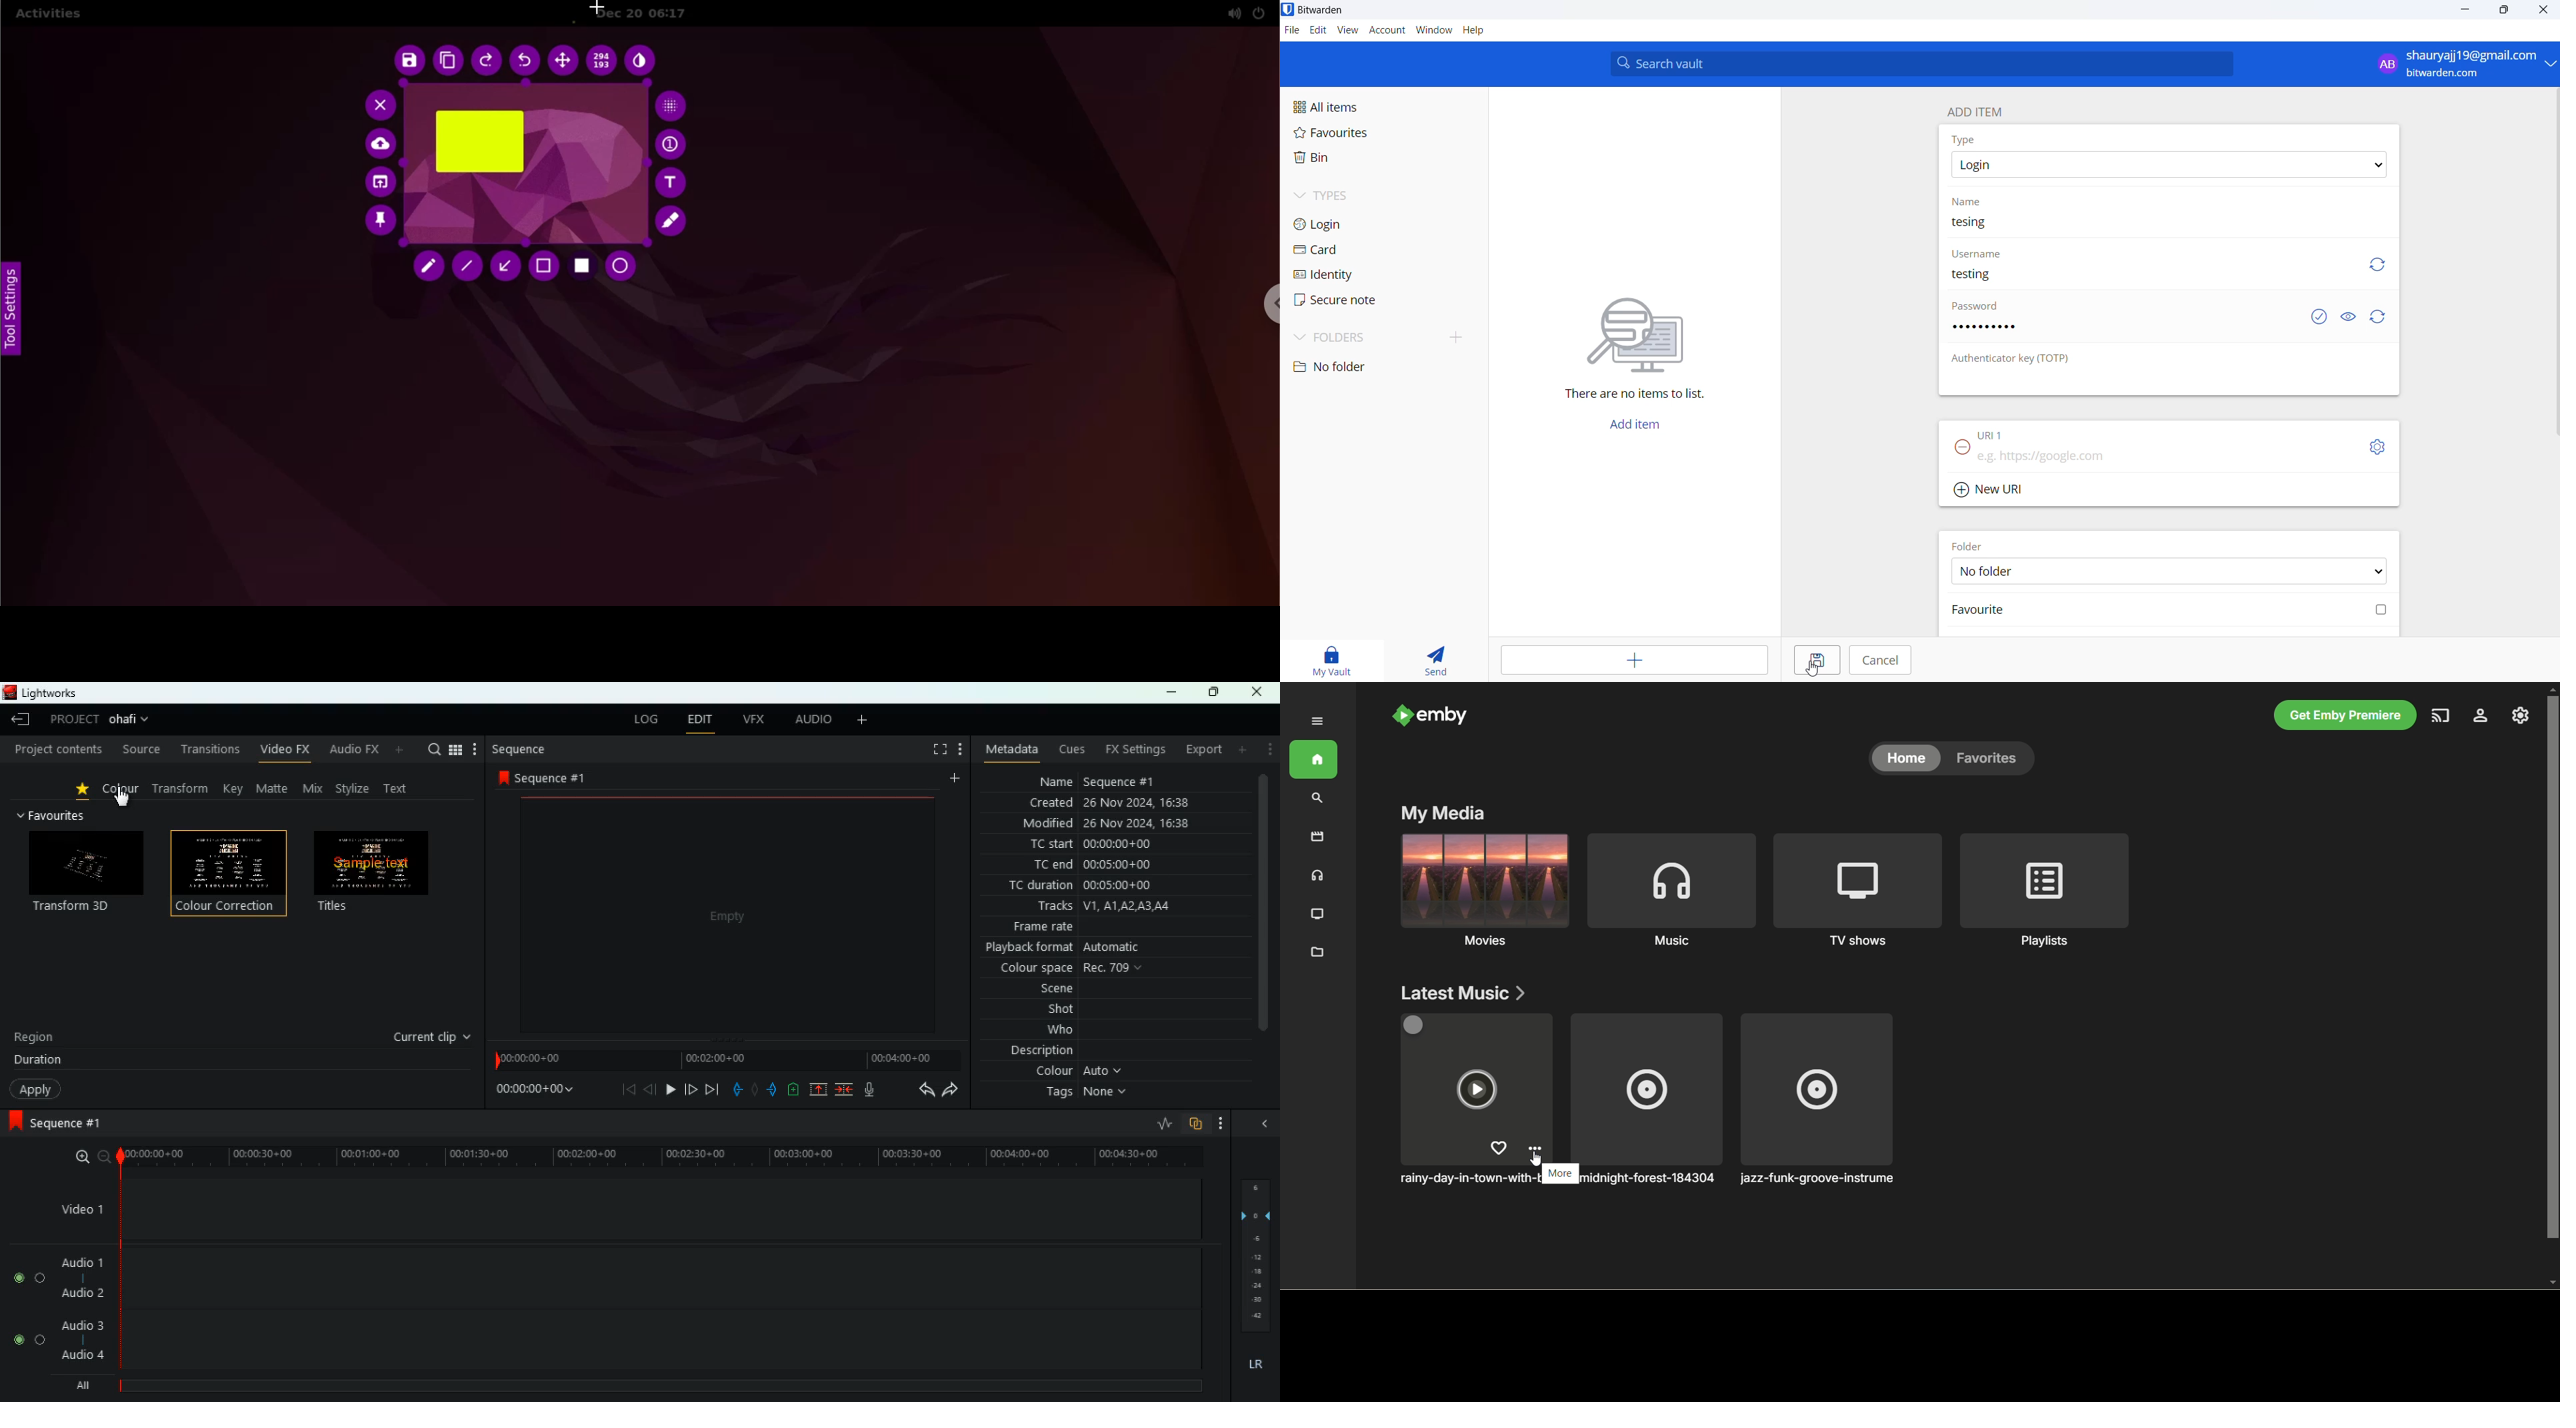 The width and height of the screenshot is (2576, 1428). I want to click on advance, so click(688, 1088).